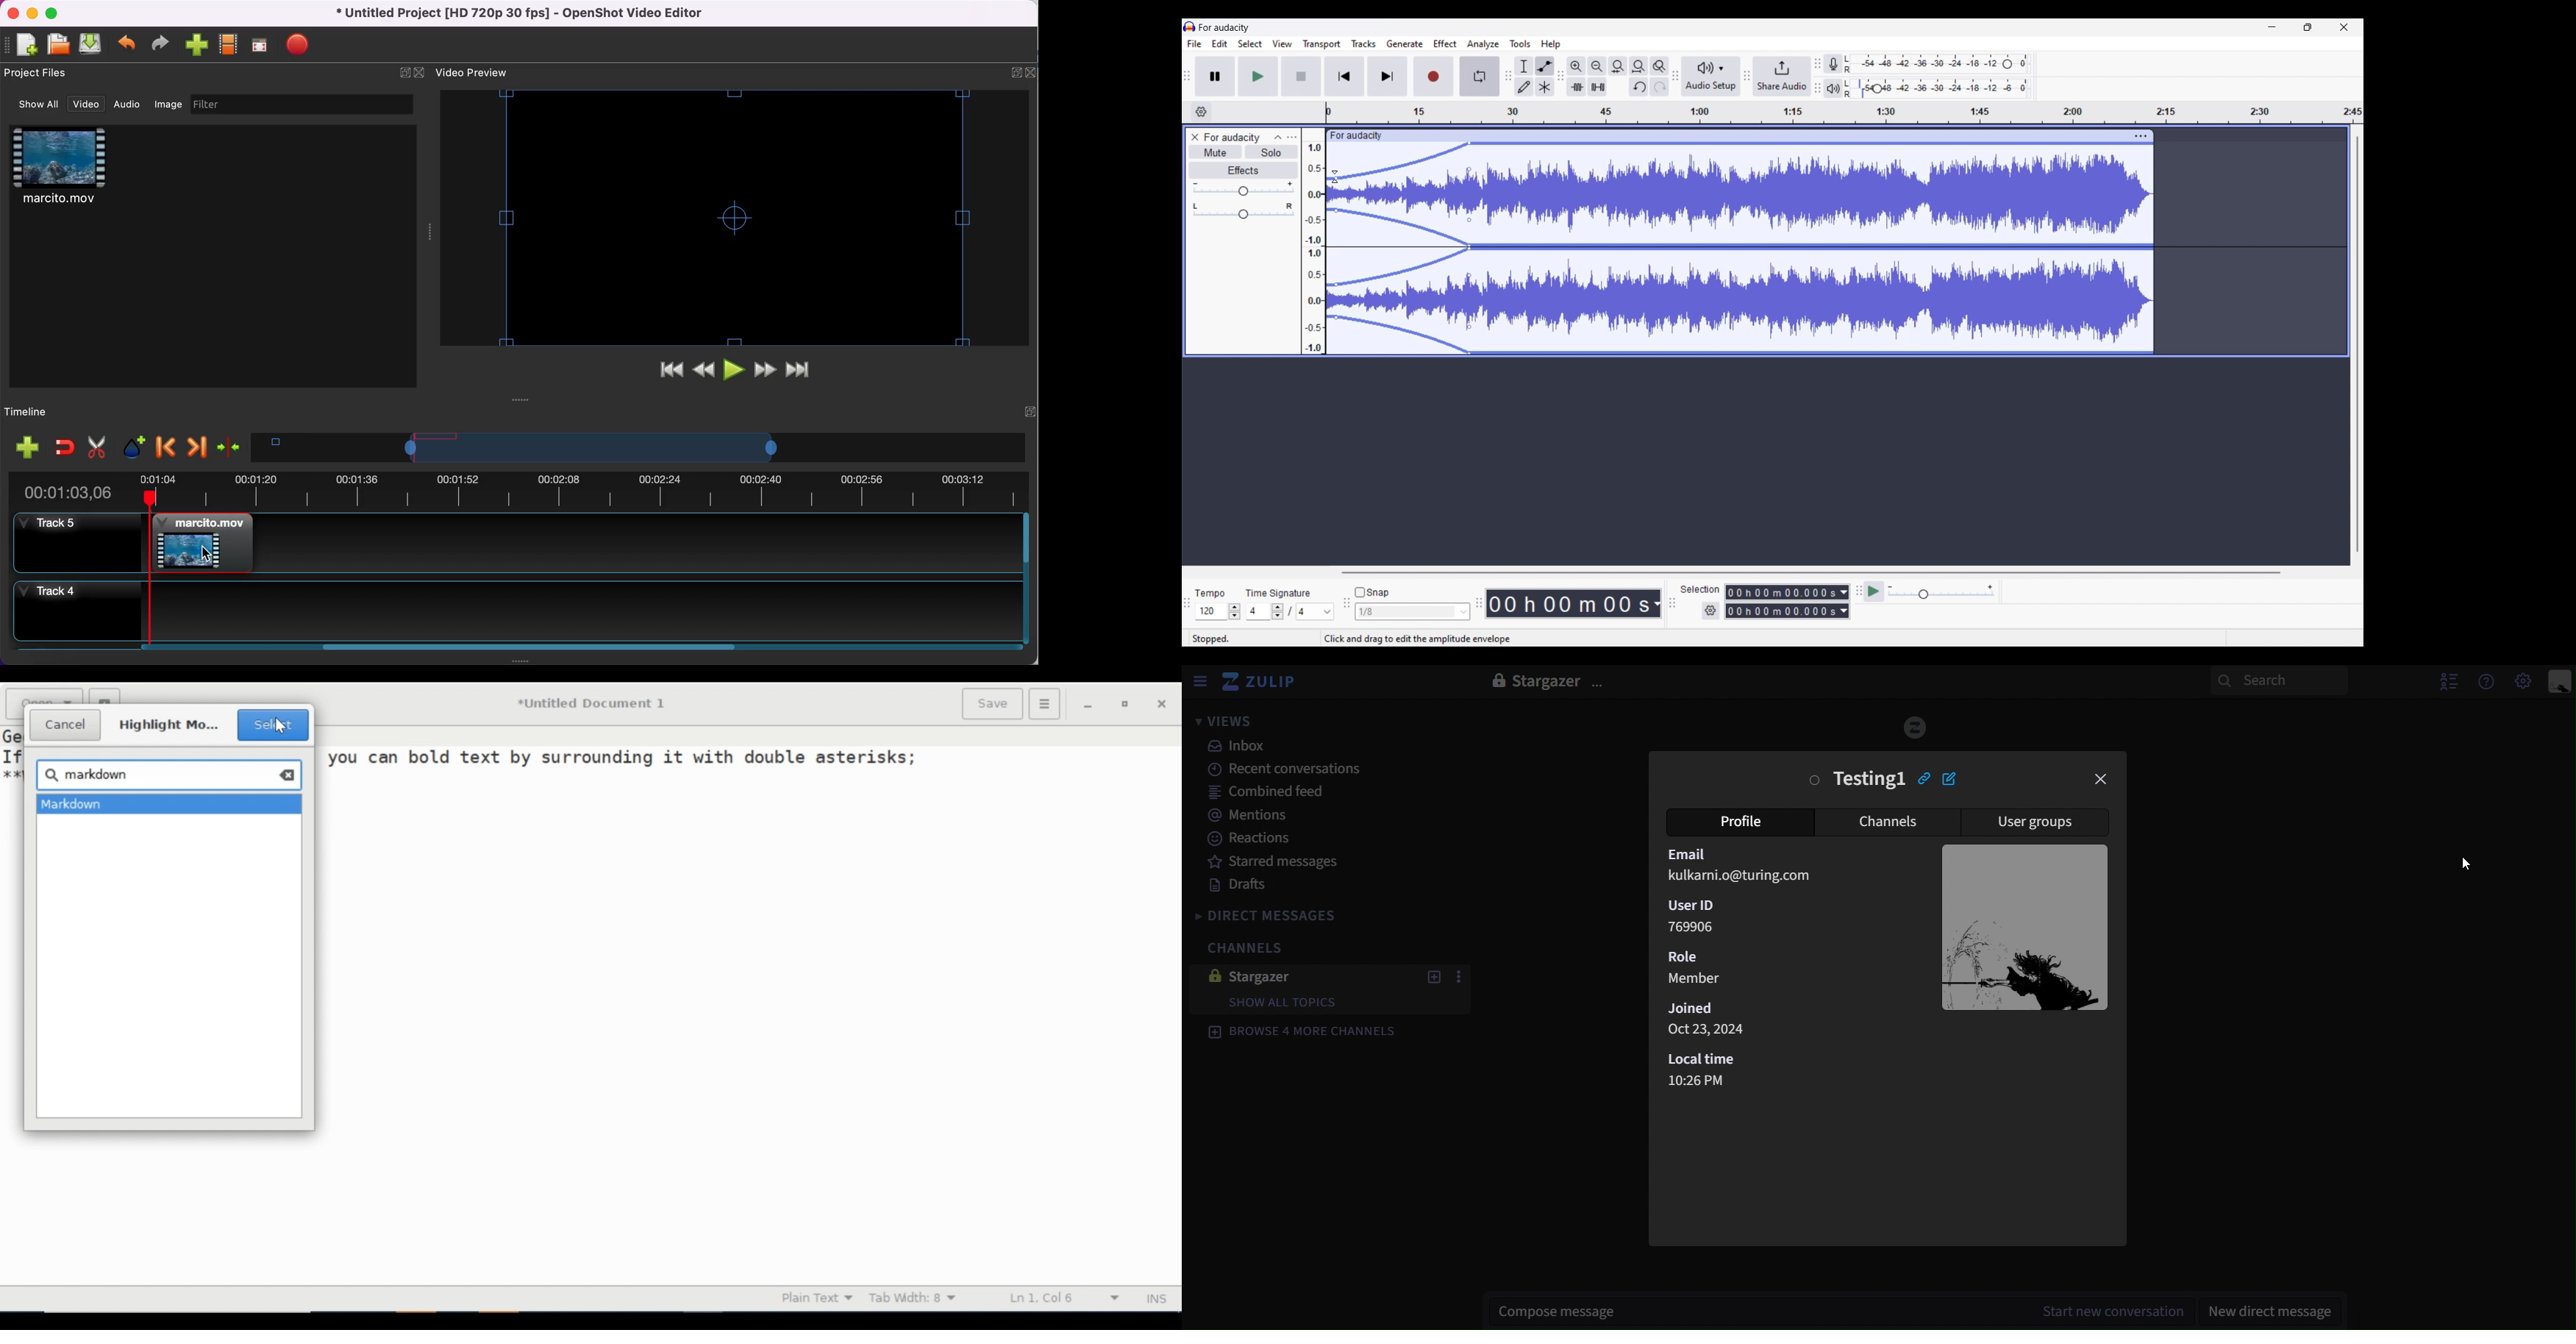  What do you see at coordinates (1937, 64) in the screenshot?
I see `Recording level` at bounding box center [1937, 64].